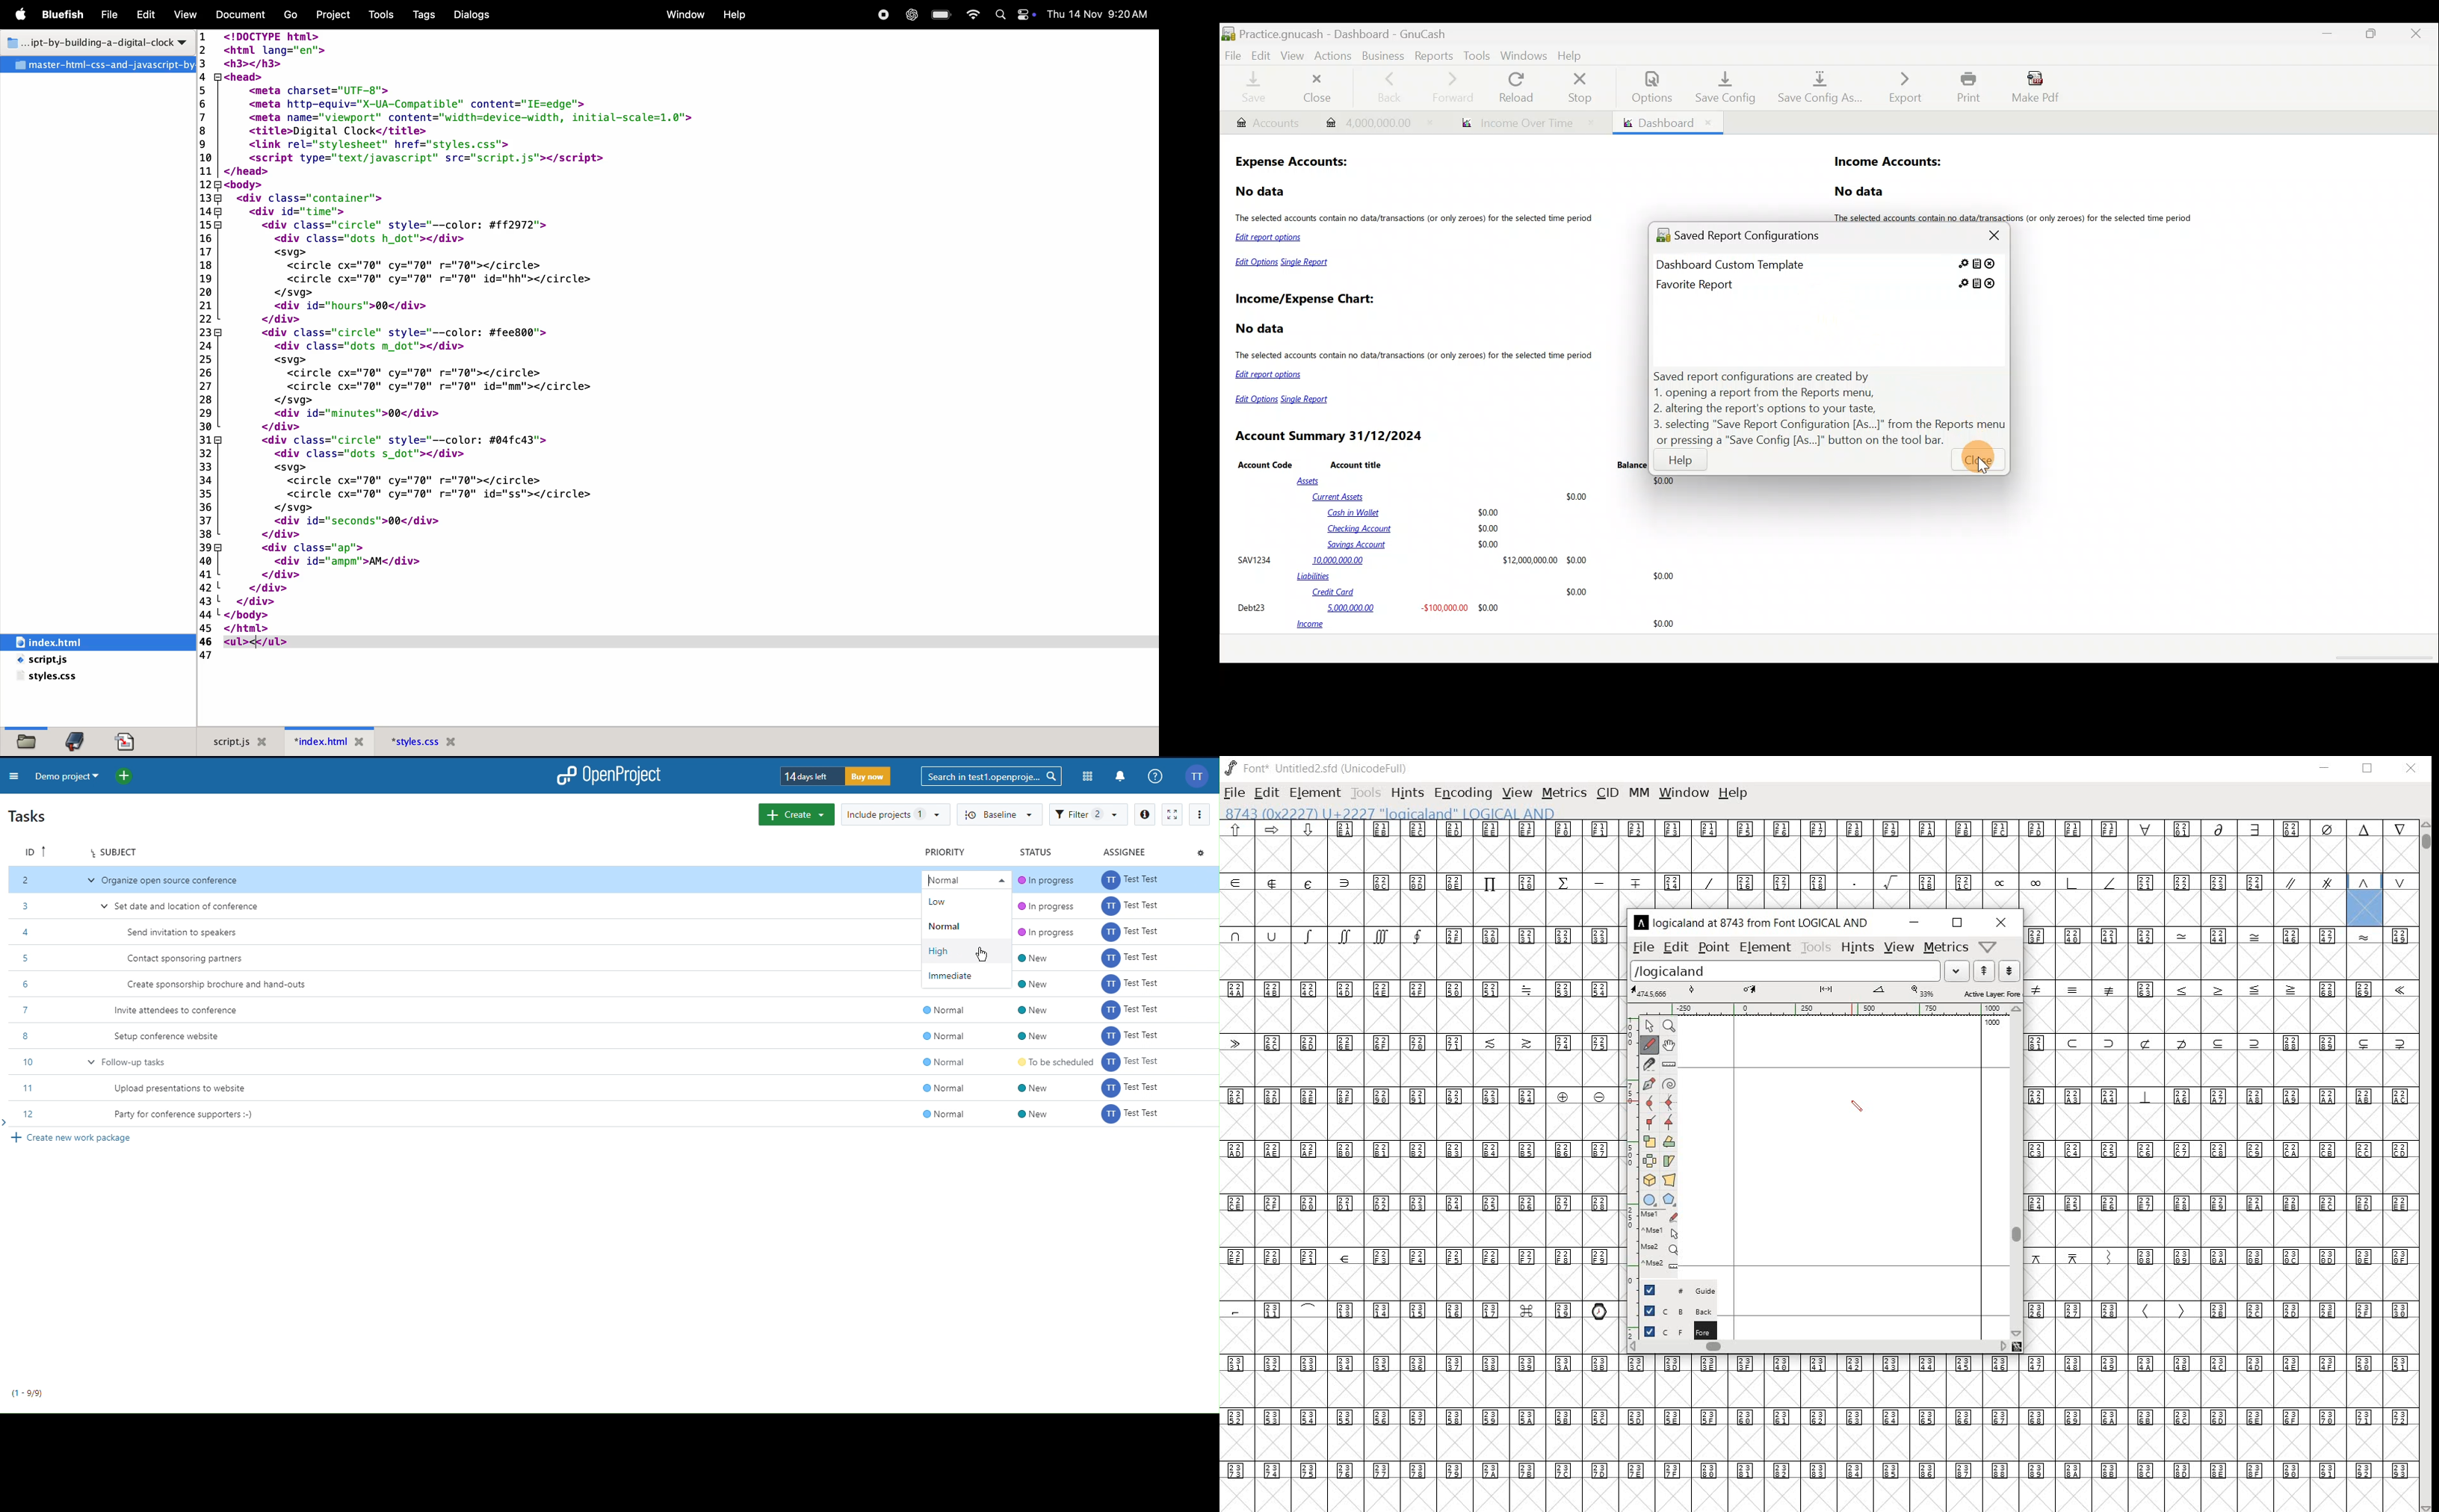 This screenshot has width=2464, height=1512. I want to click on pencil toot/ cursor location, so click(1857, 1107).